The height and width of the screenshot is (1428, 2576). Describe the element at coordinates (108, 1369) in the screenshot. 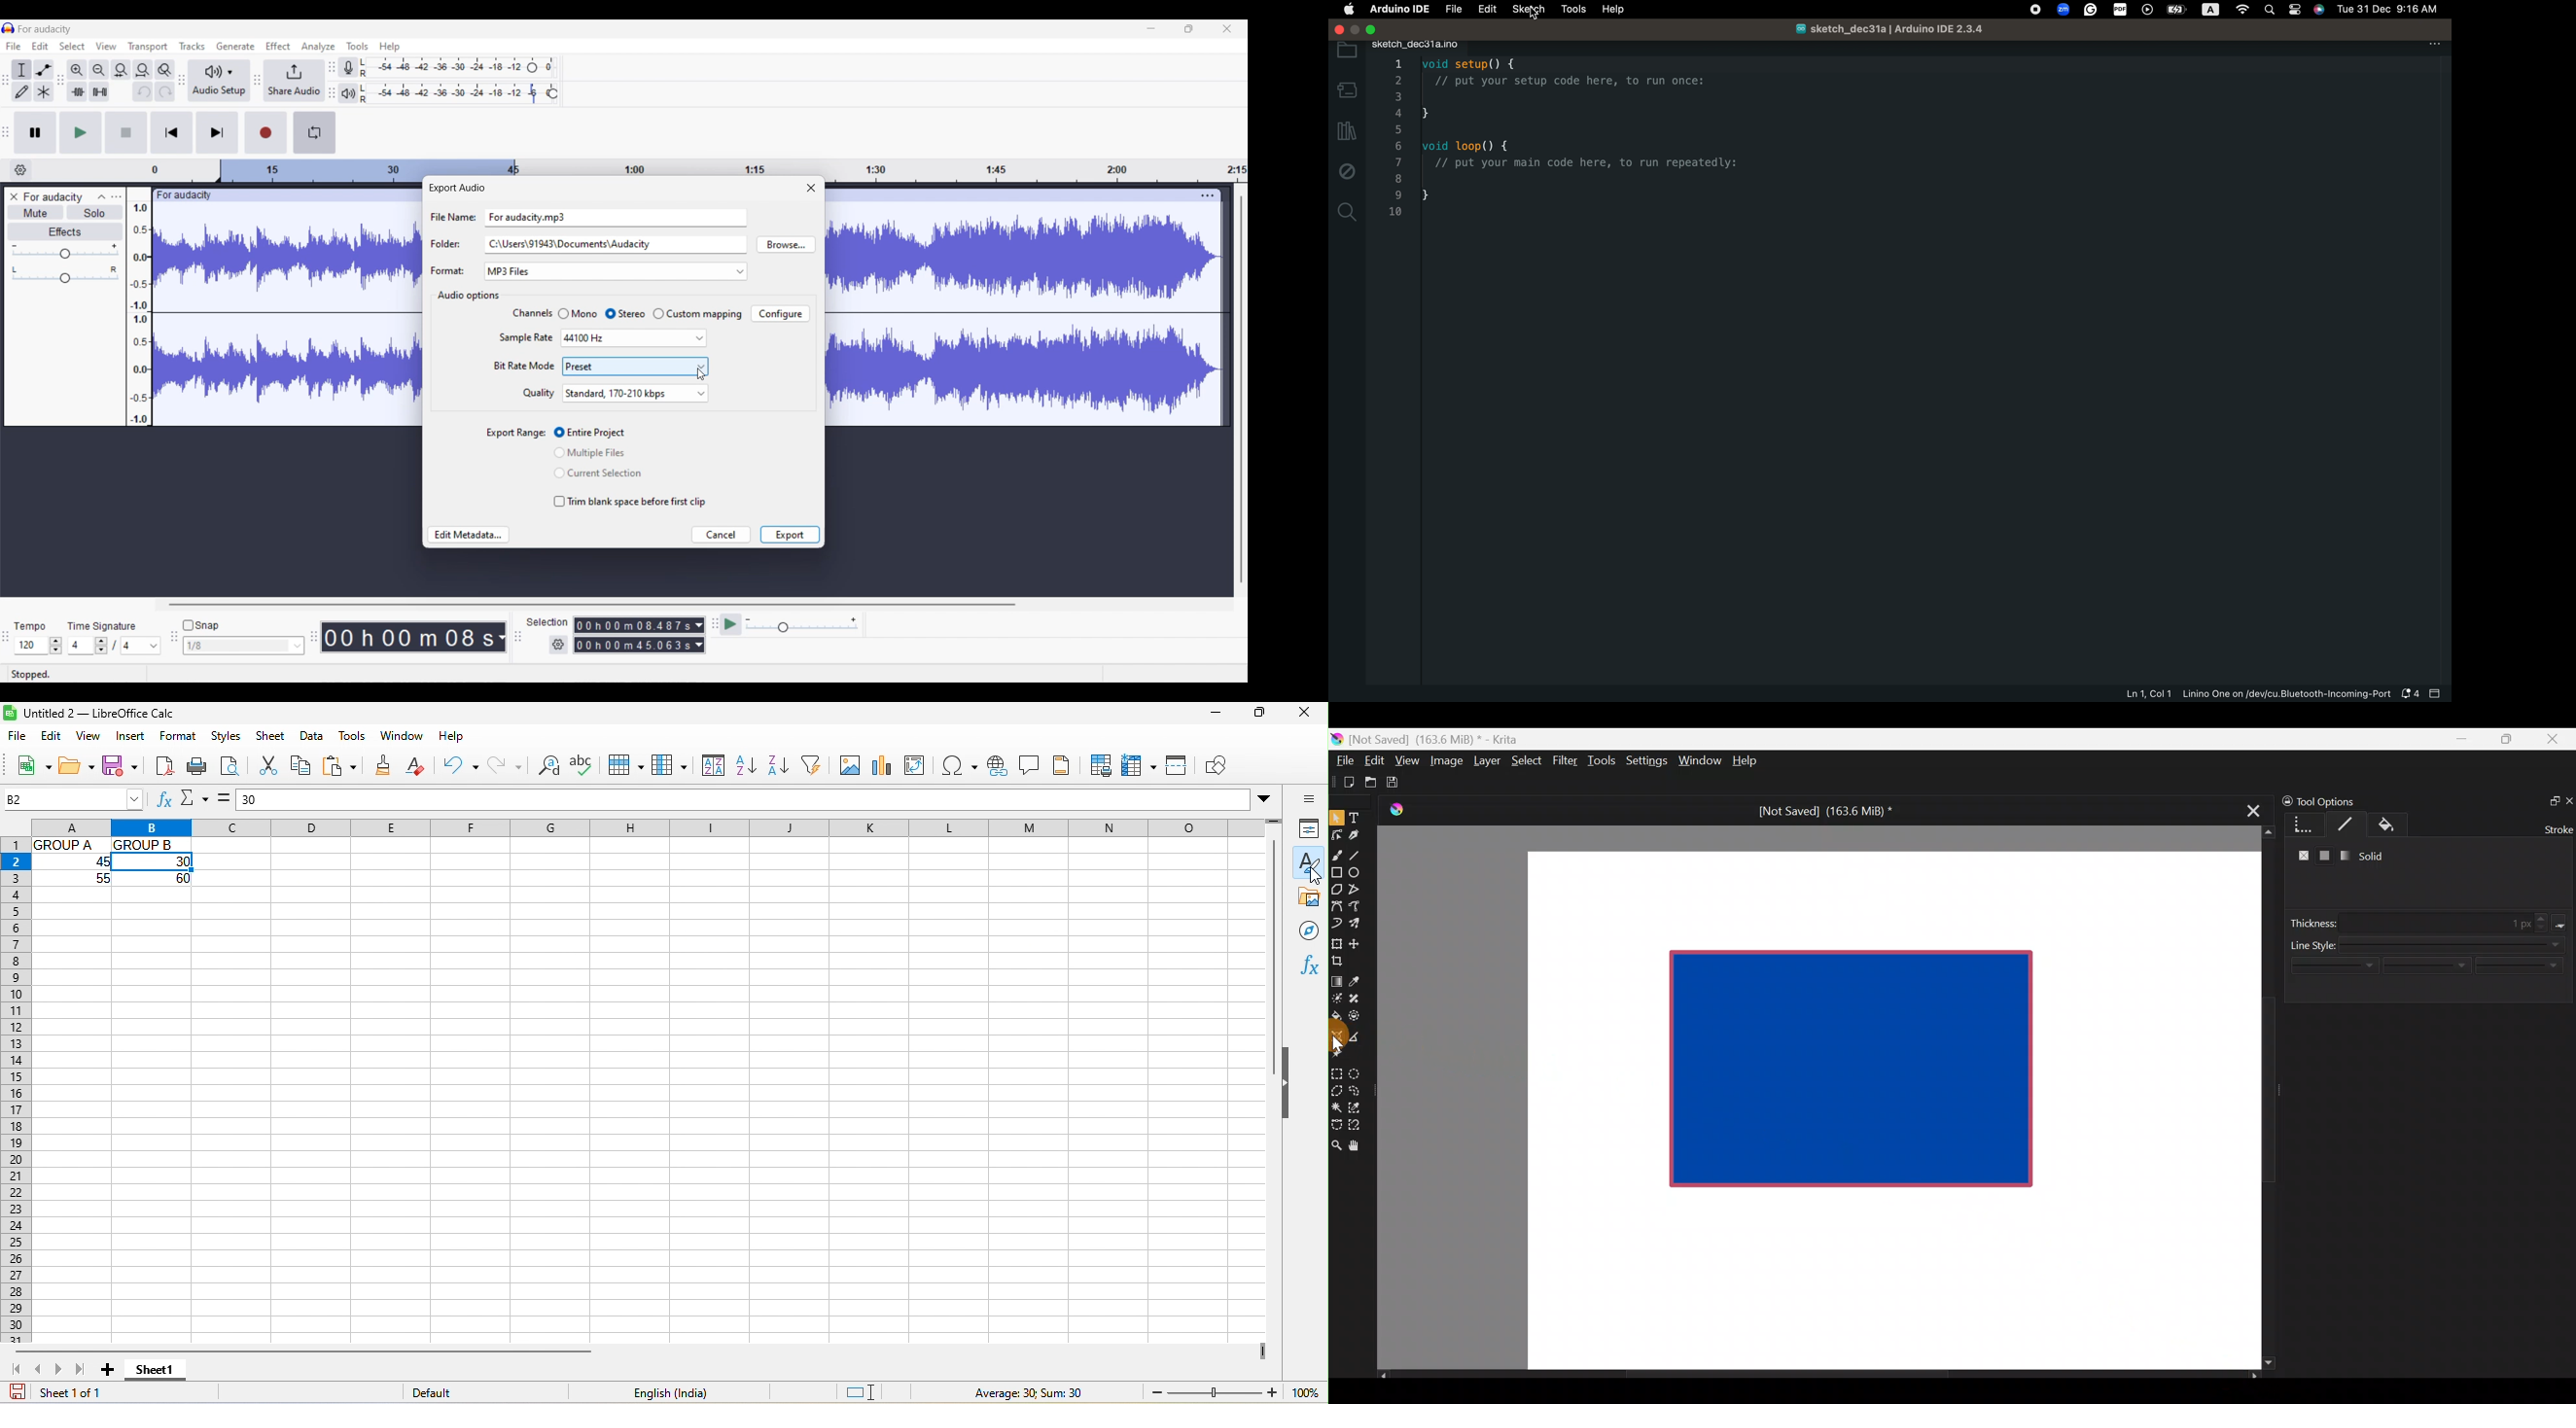

I see `add sheet` at that location.